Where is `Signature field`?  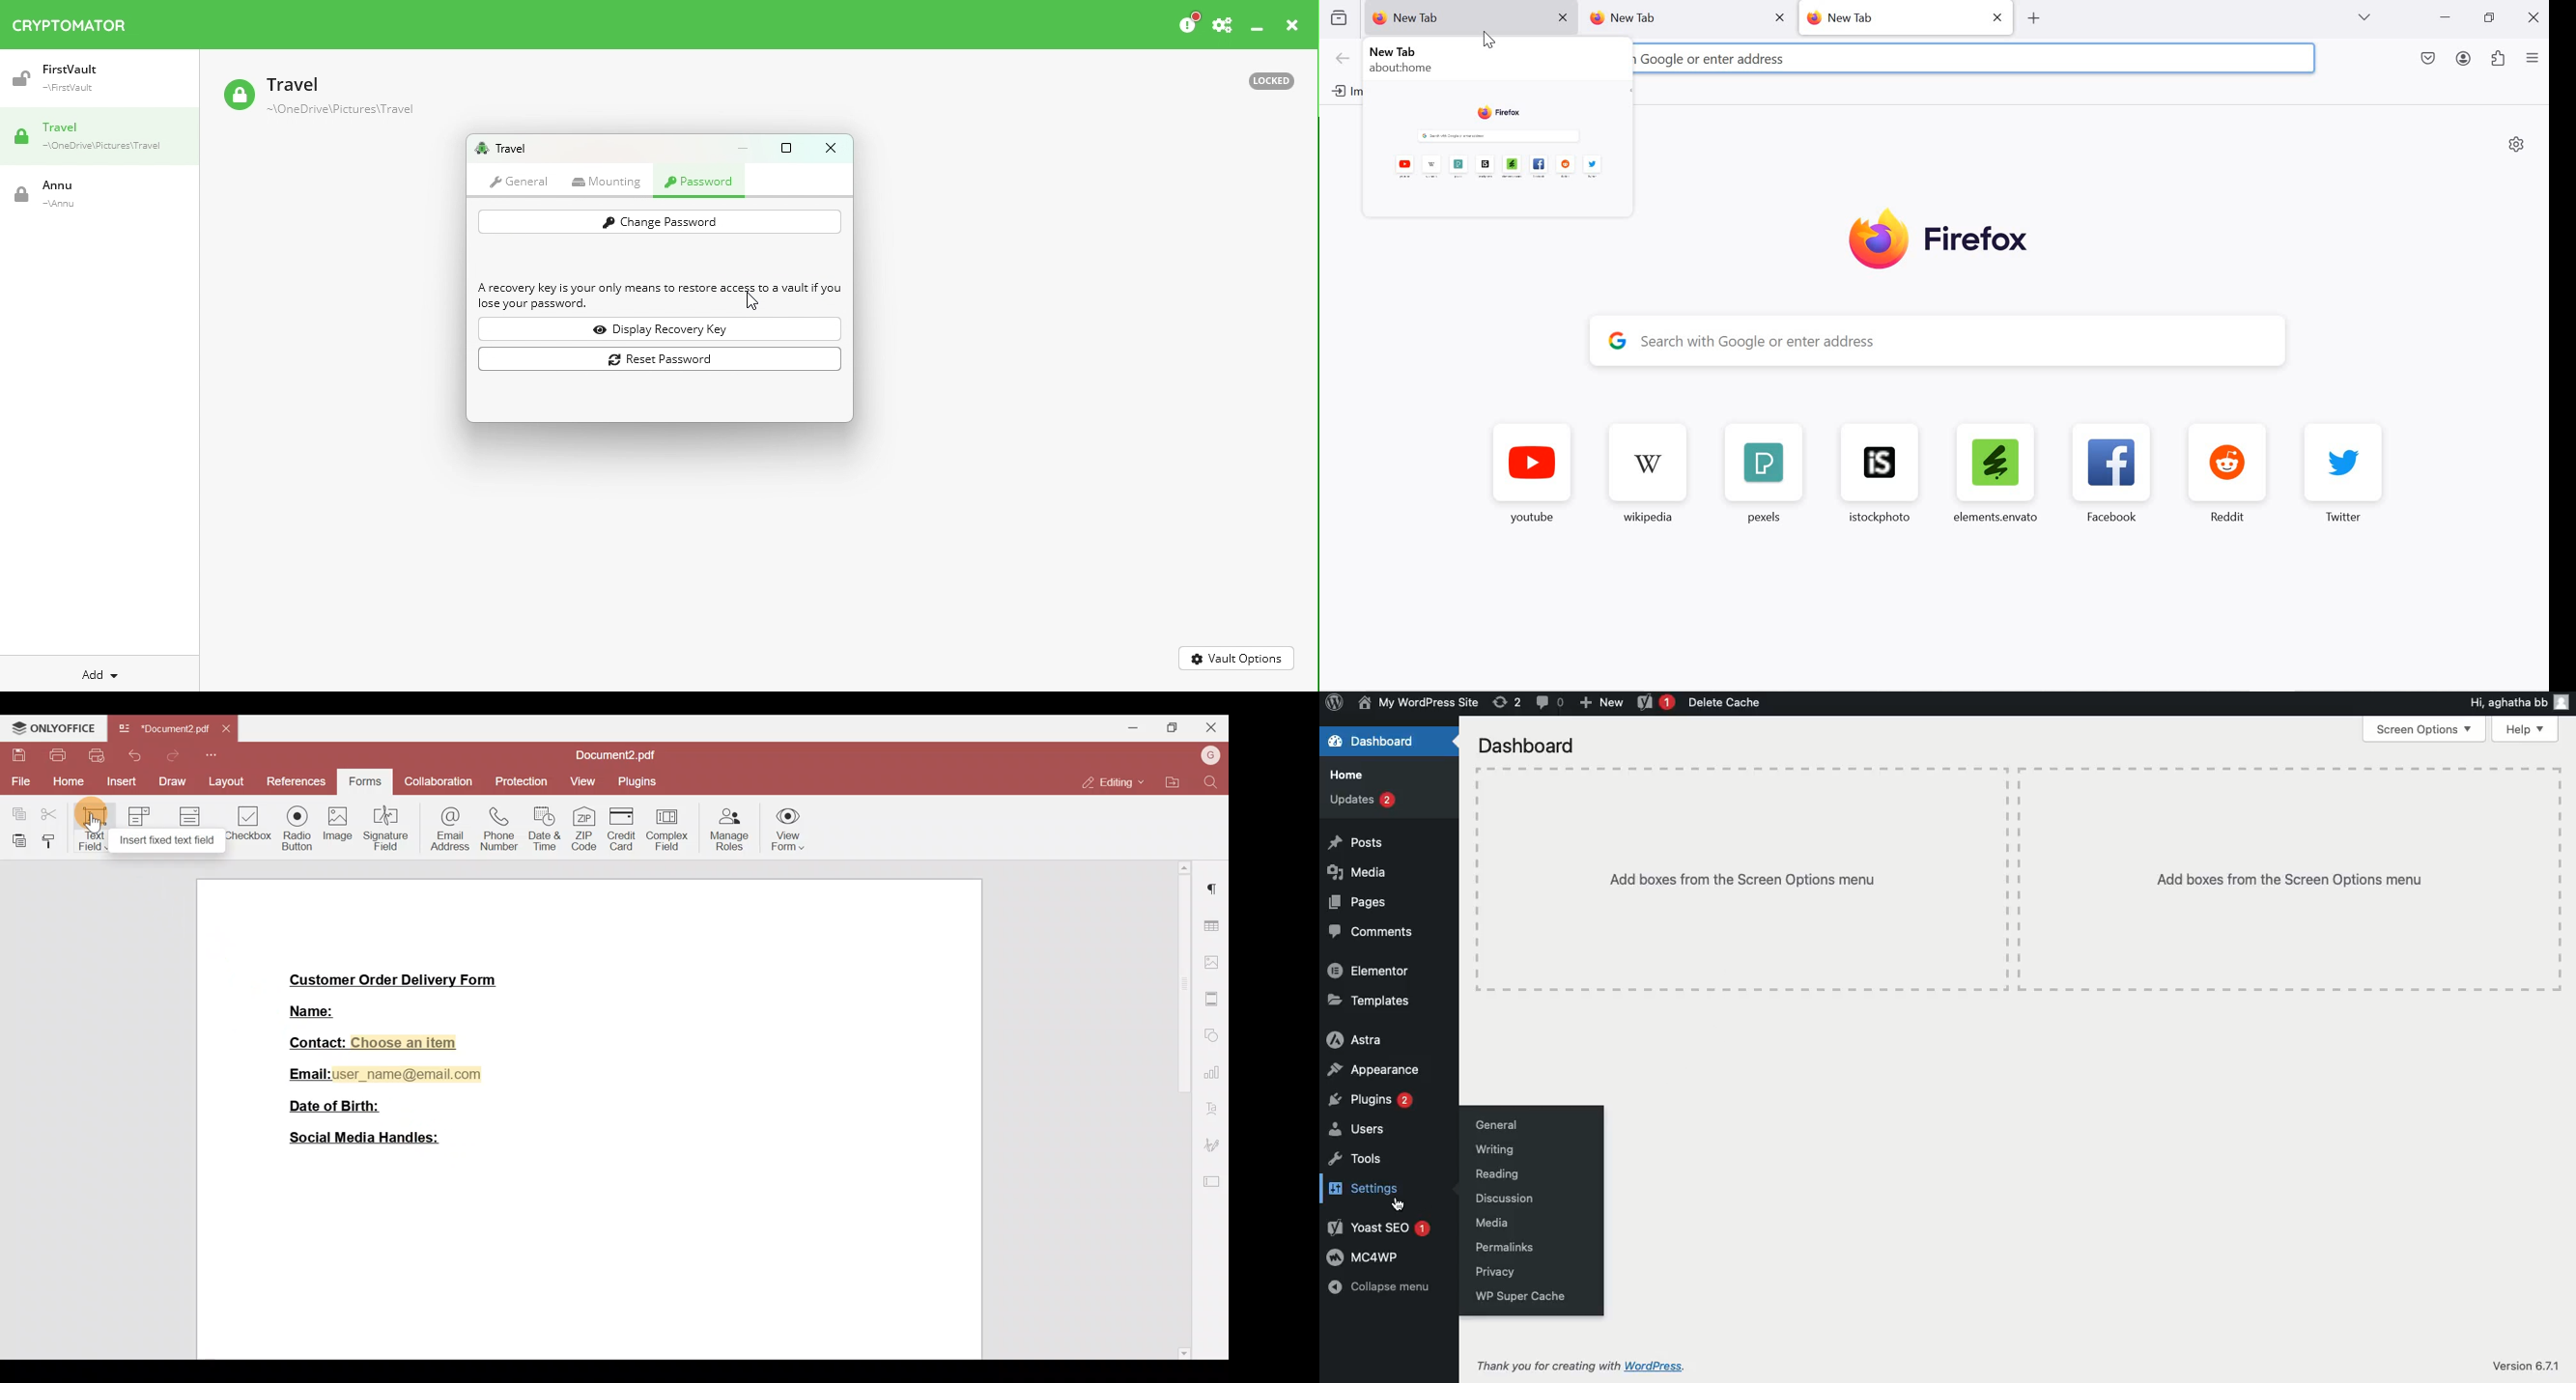
Signature field is located at coordinates (383, 827).